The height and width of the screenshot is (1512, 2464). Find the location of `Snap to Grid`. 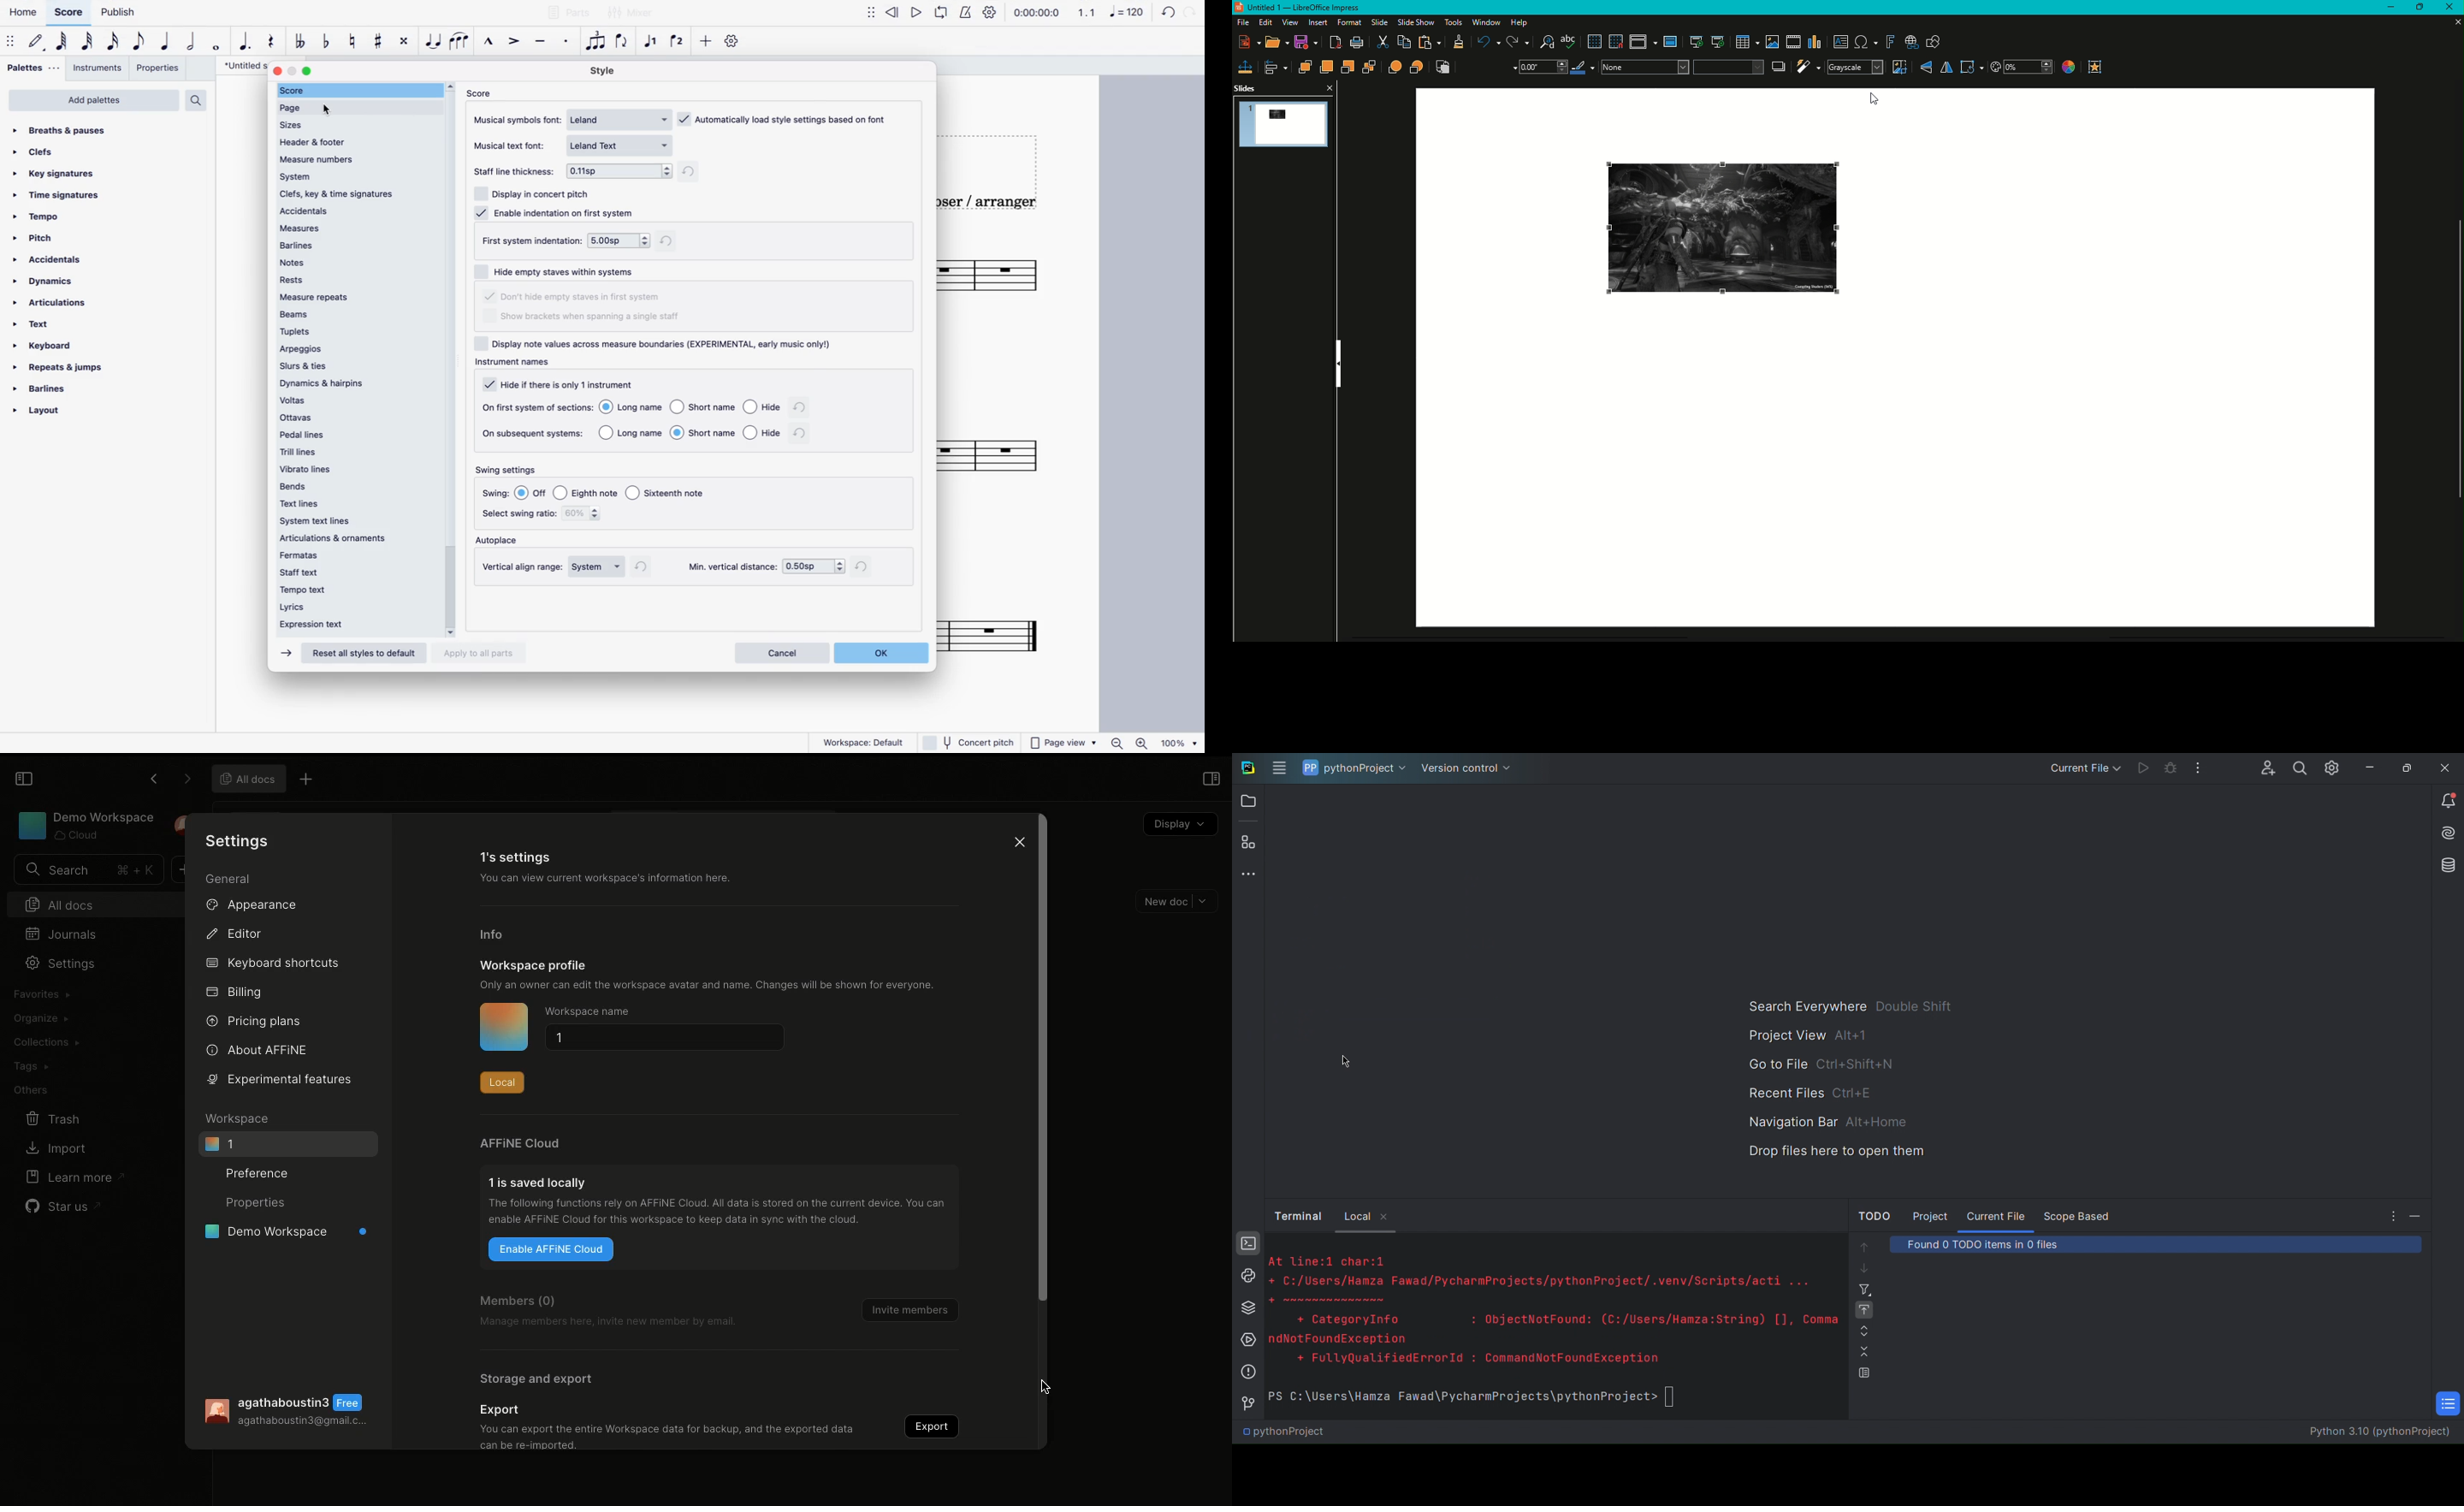

Snap to Grid is located at coordinates (1615, 42).